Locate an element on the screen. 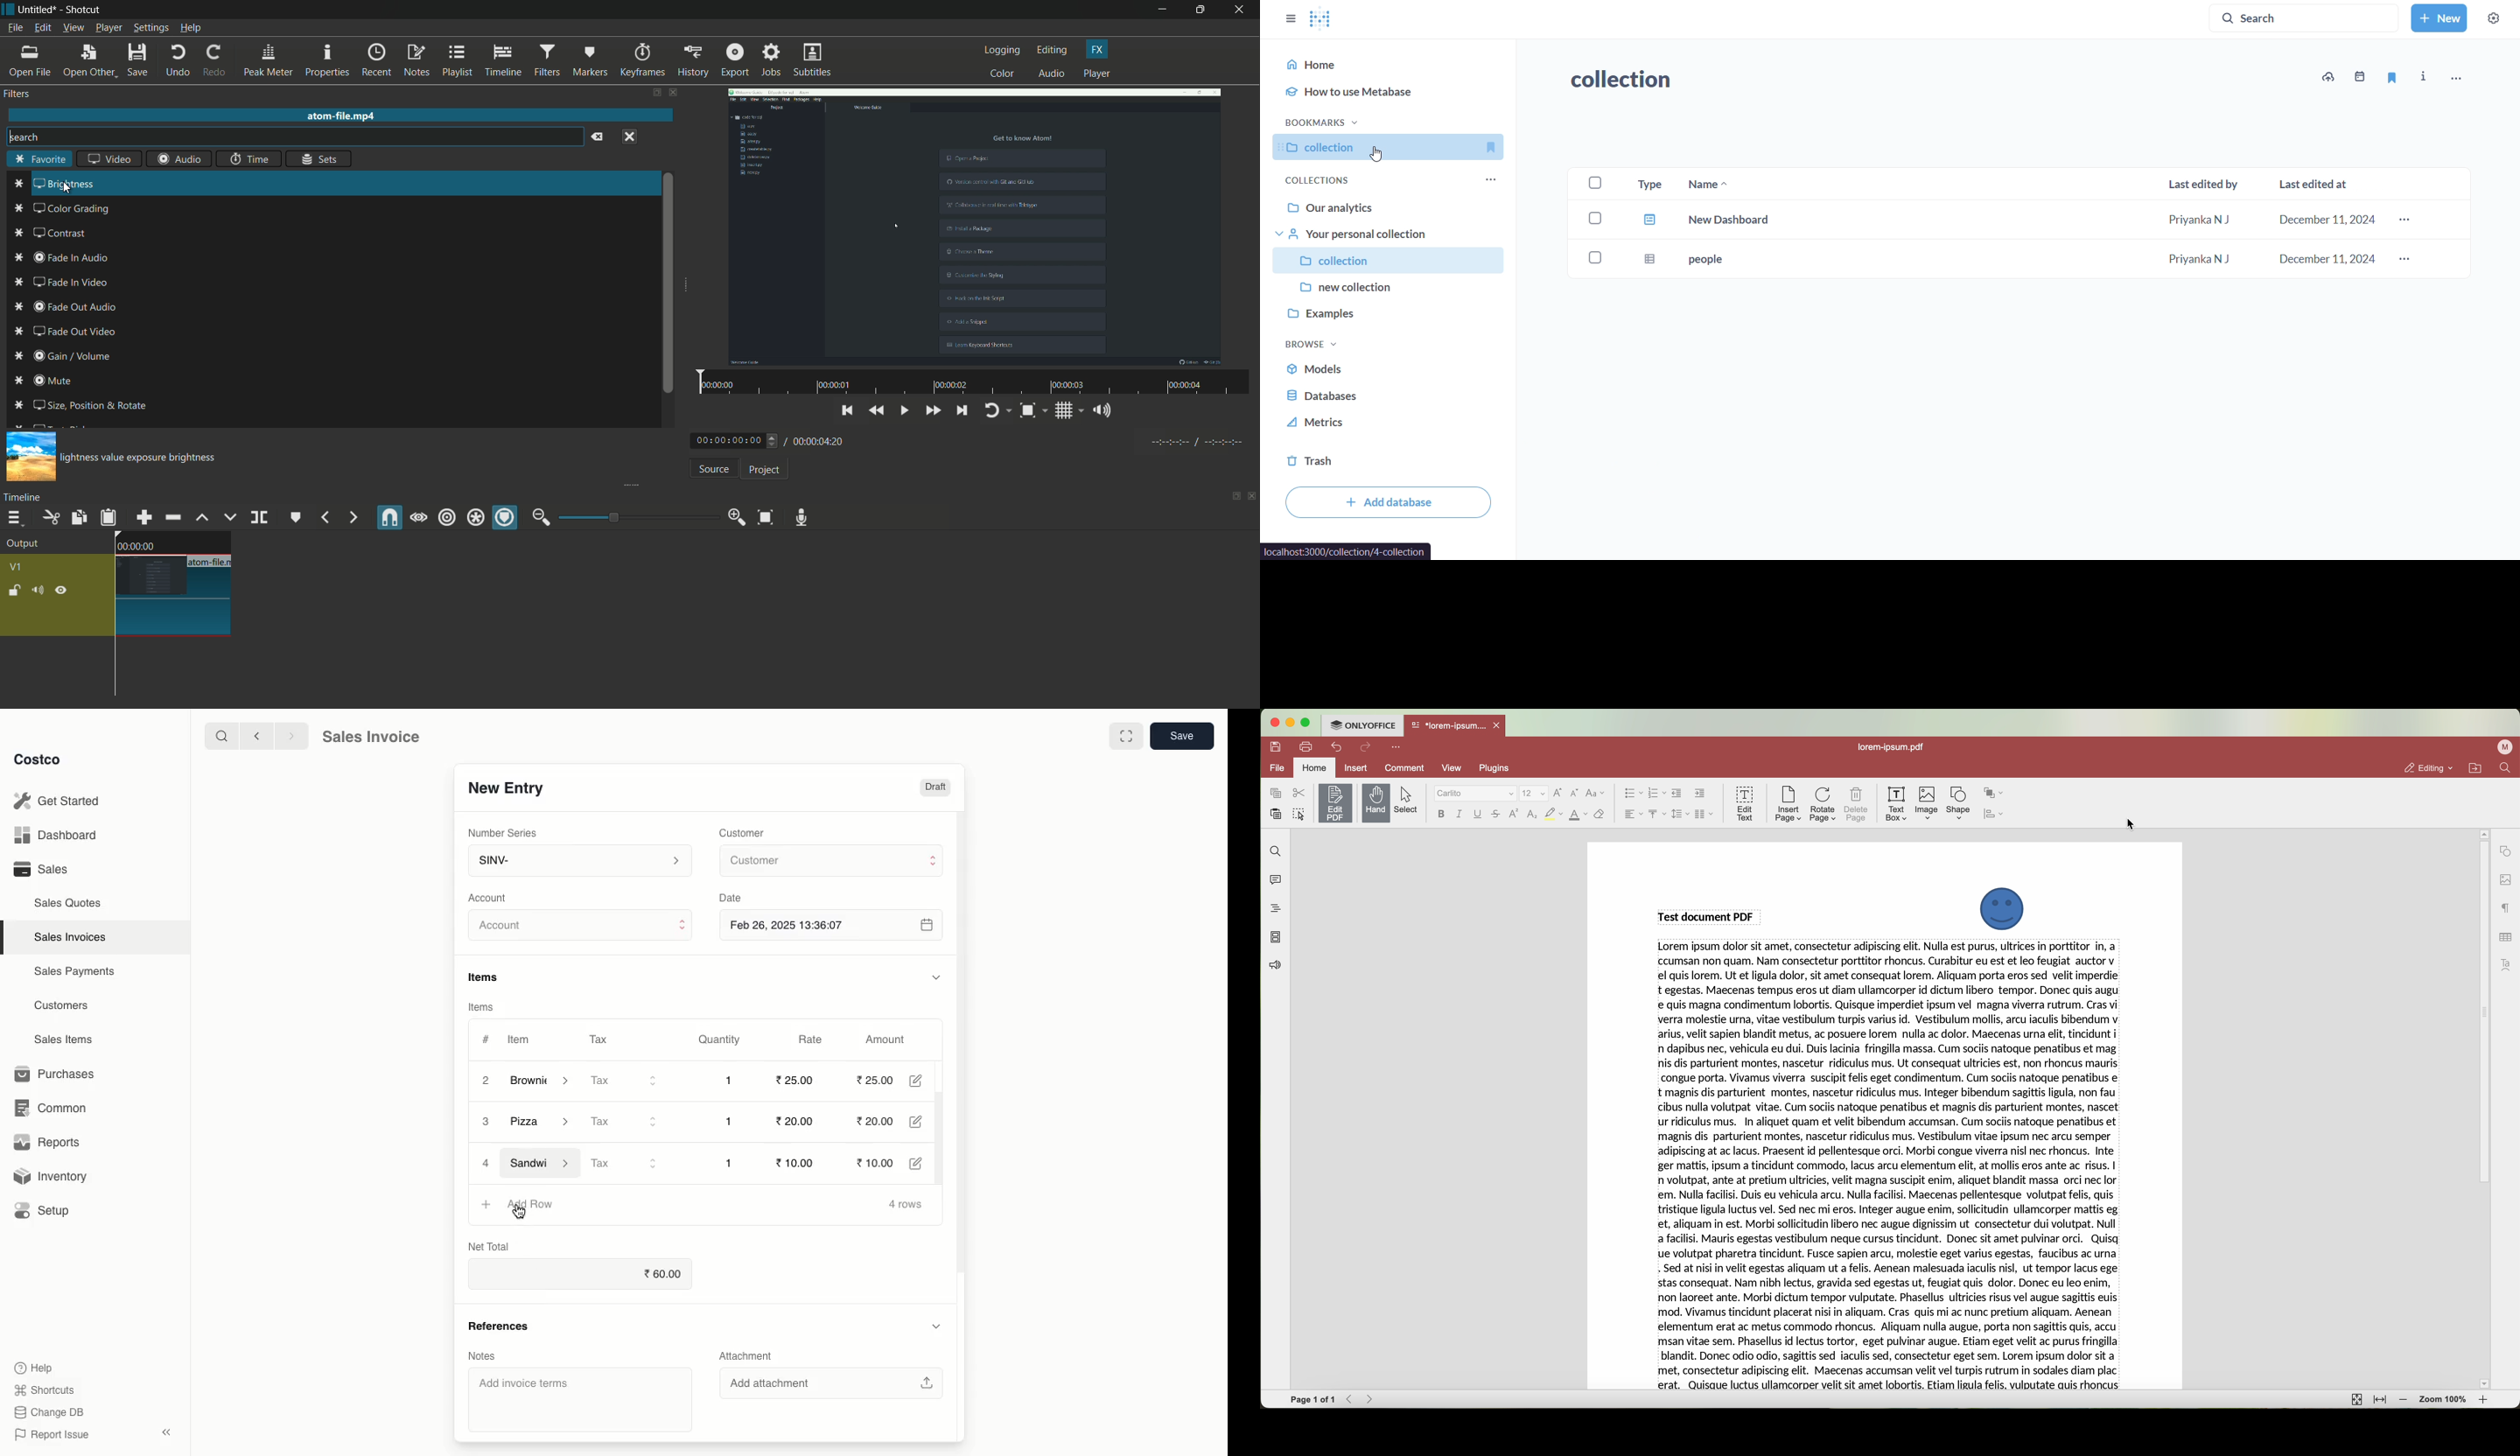 The height and width of the screenshot is (1456, 2520). jobs is located at coordinates (771, 60).